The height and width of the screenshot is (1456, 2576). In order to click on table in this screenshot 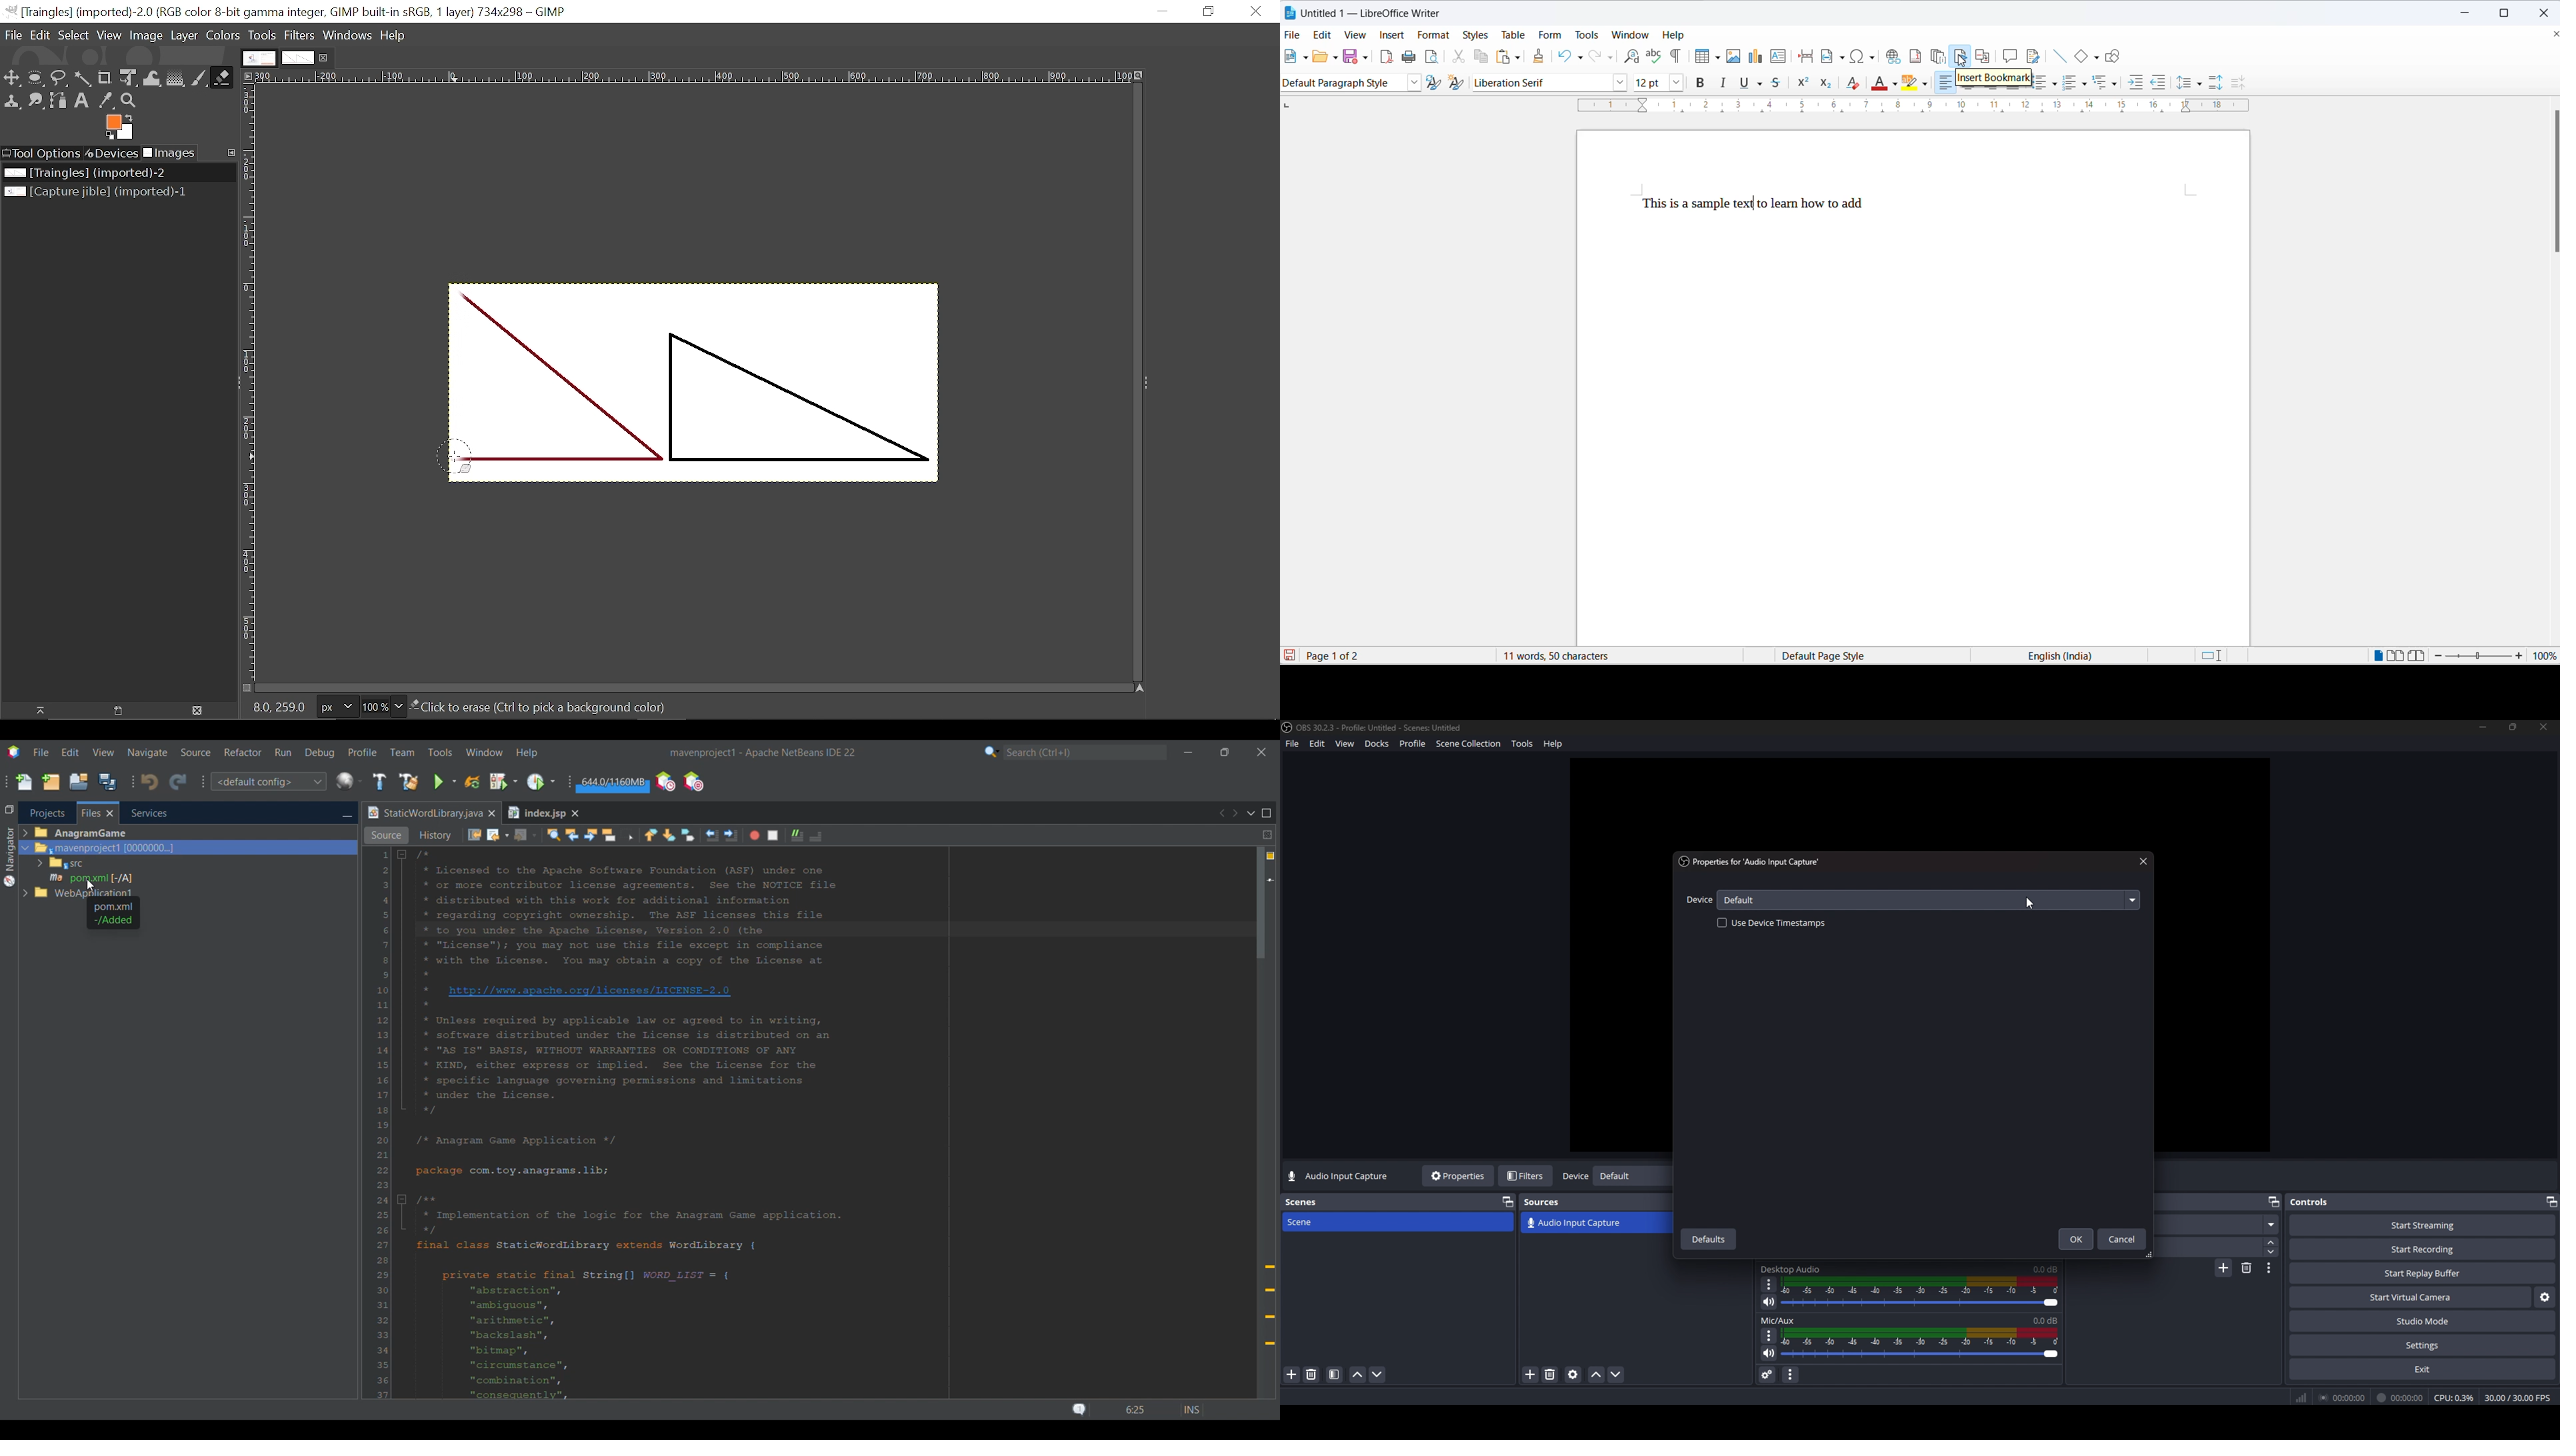, I will do `click(1513, 35)`.